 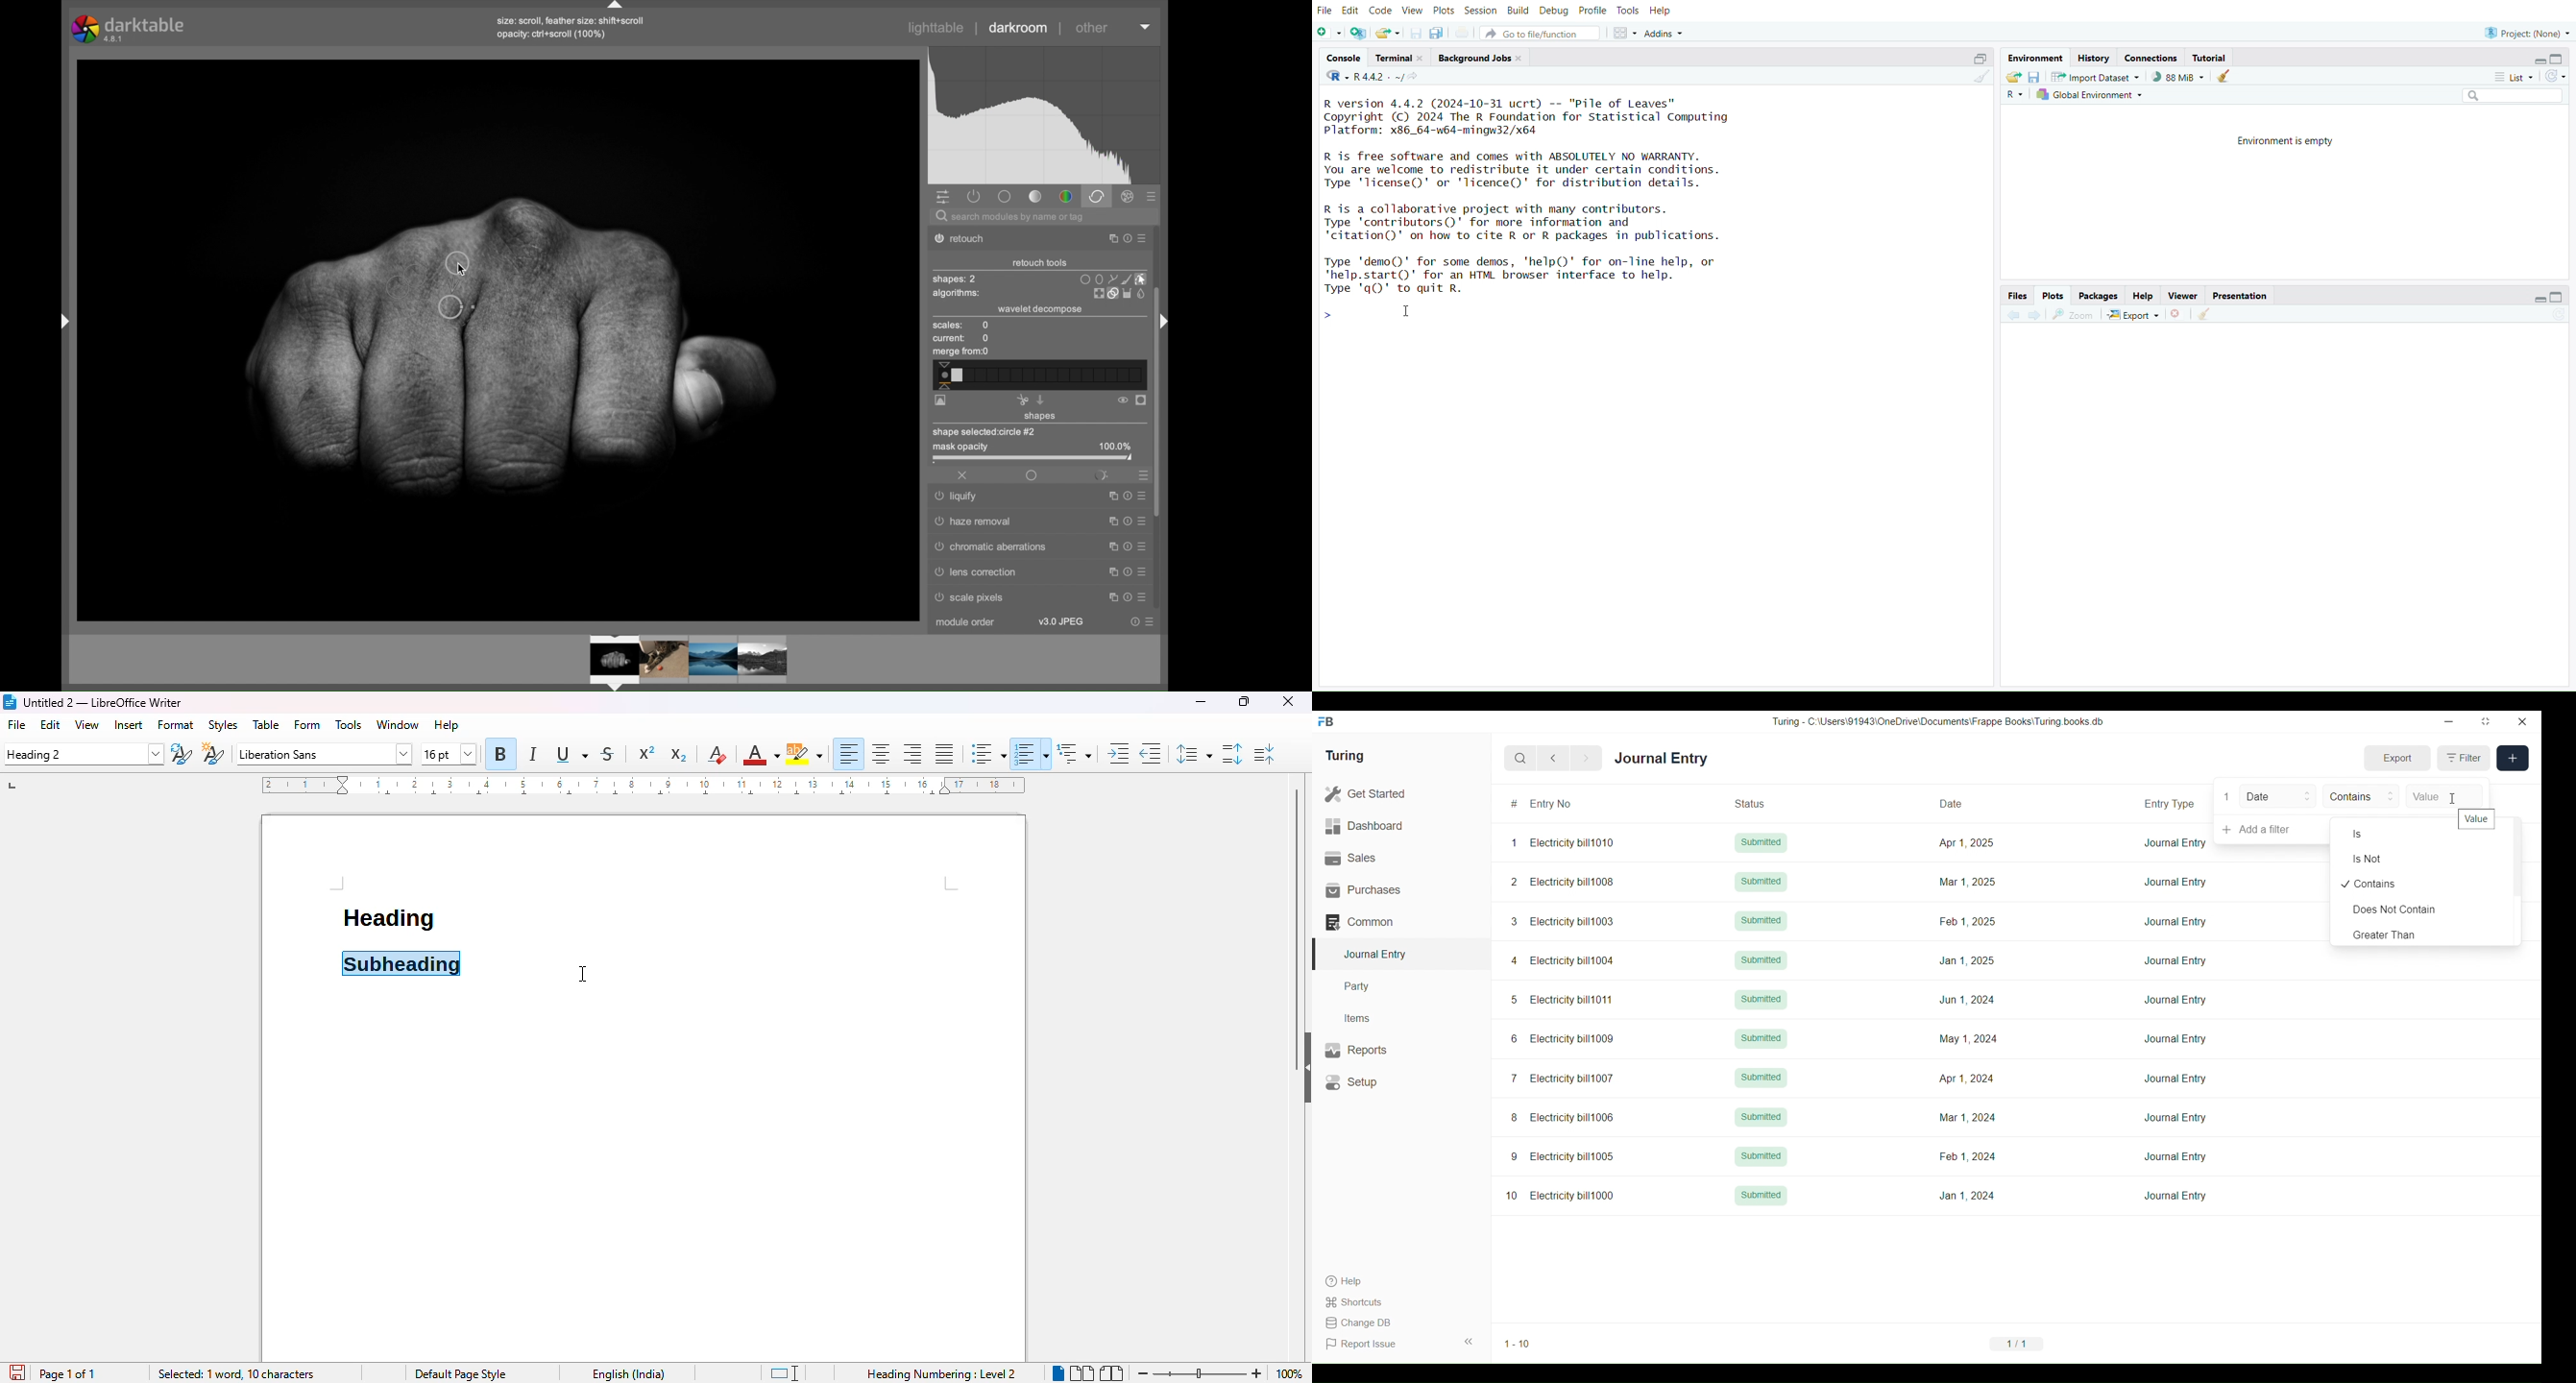 I want to click on Contains, so click(x=2422, y=883).